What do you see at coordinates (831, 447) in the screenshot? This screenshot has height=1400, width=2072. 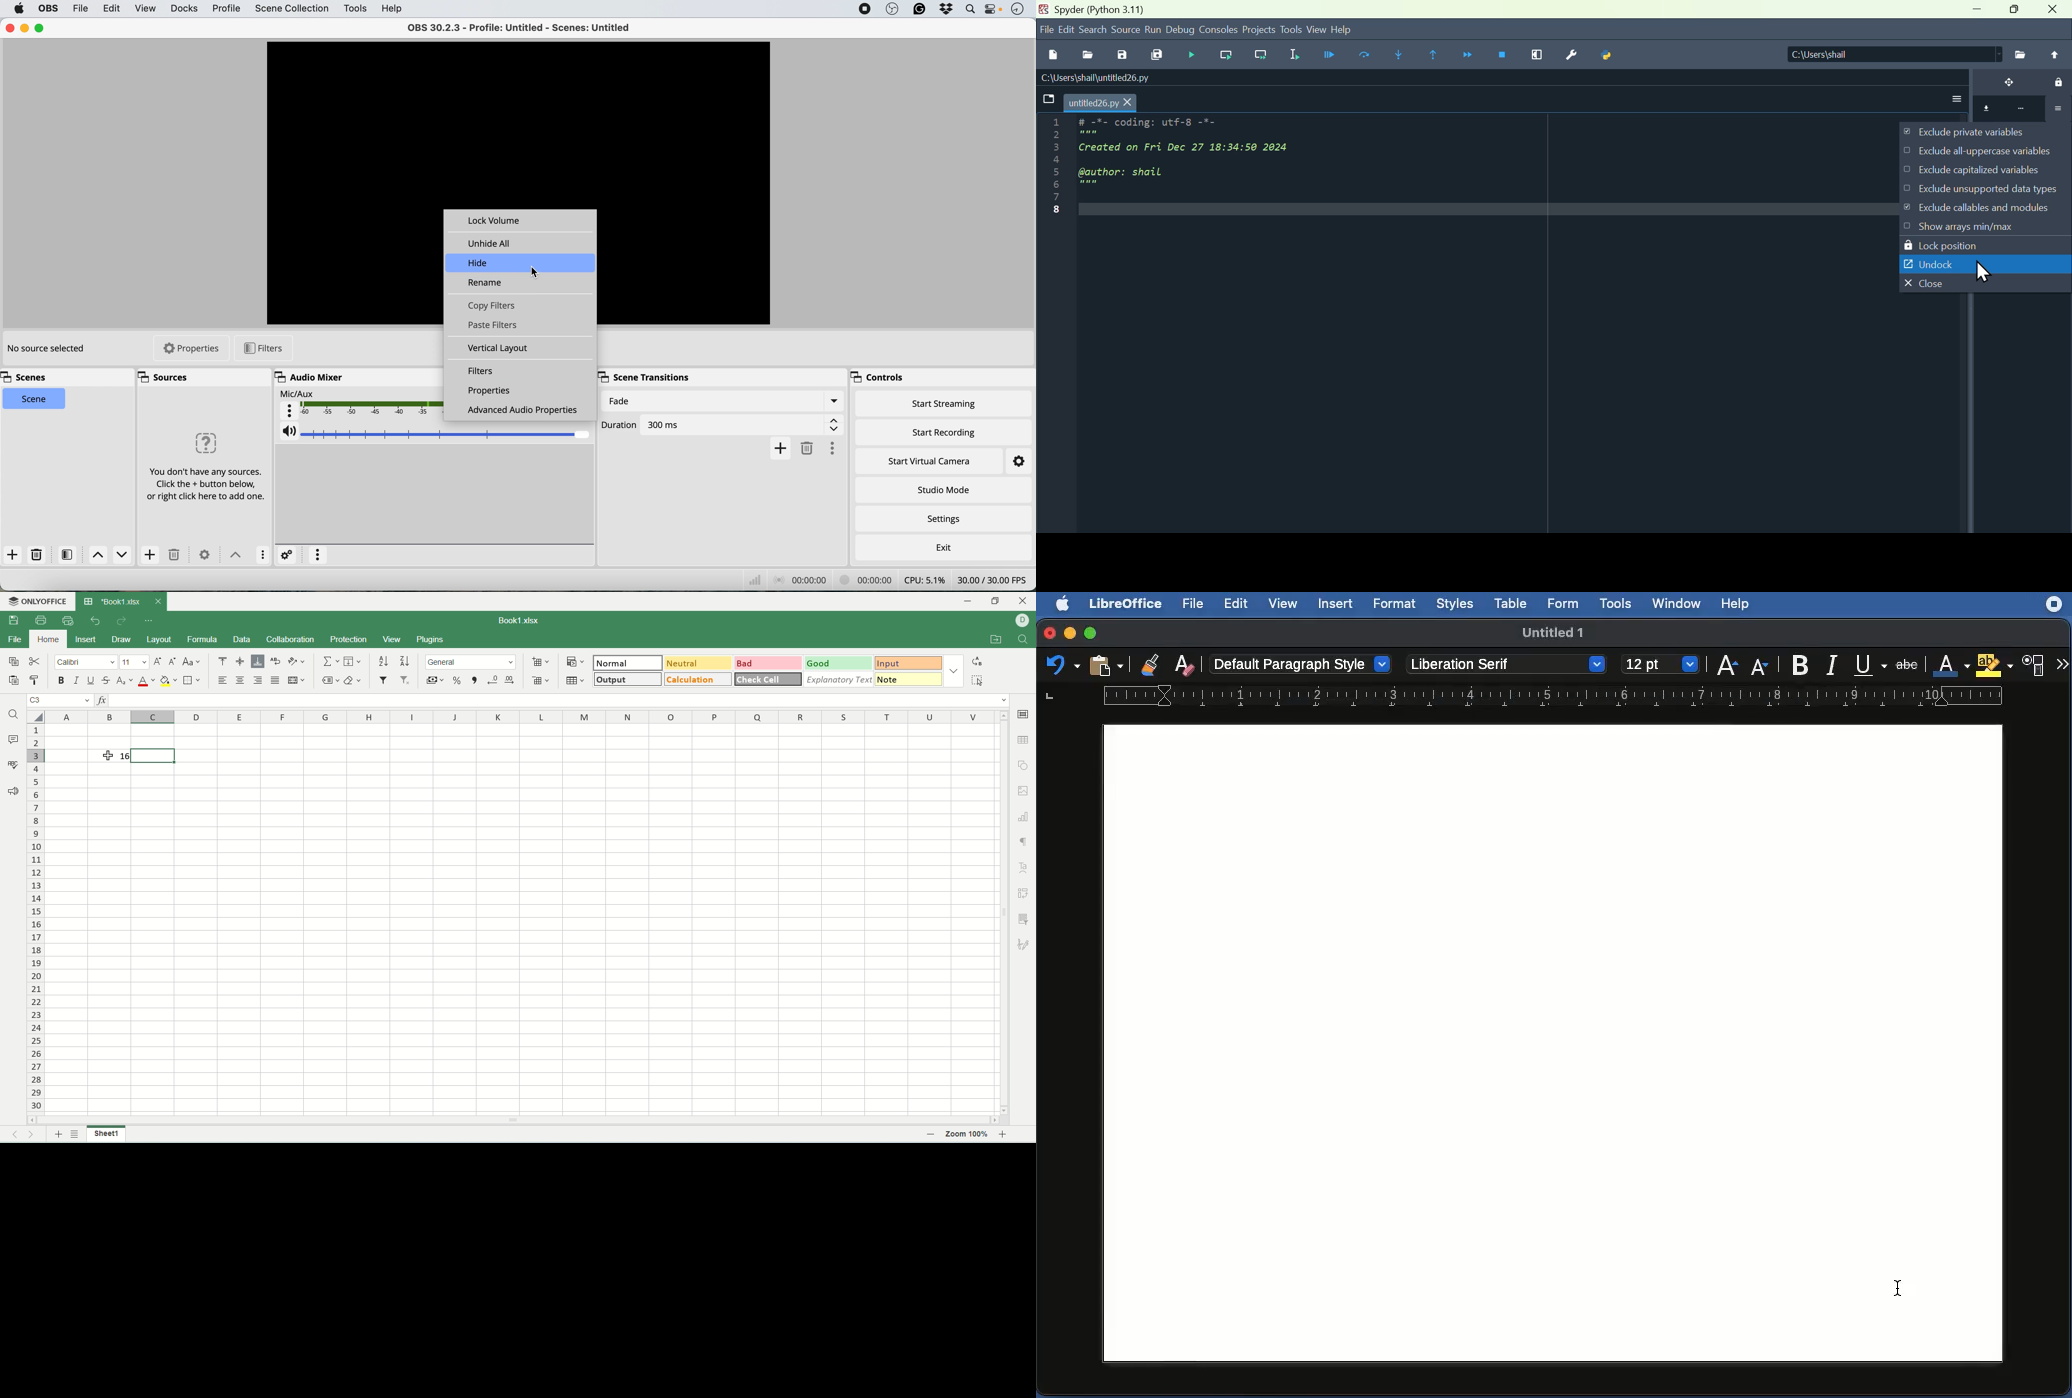 I see `more options` at bounding box center [831, 447].